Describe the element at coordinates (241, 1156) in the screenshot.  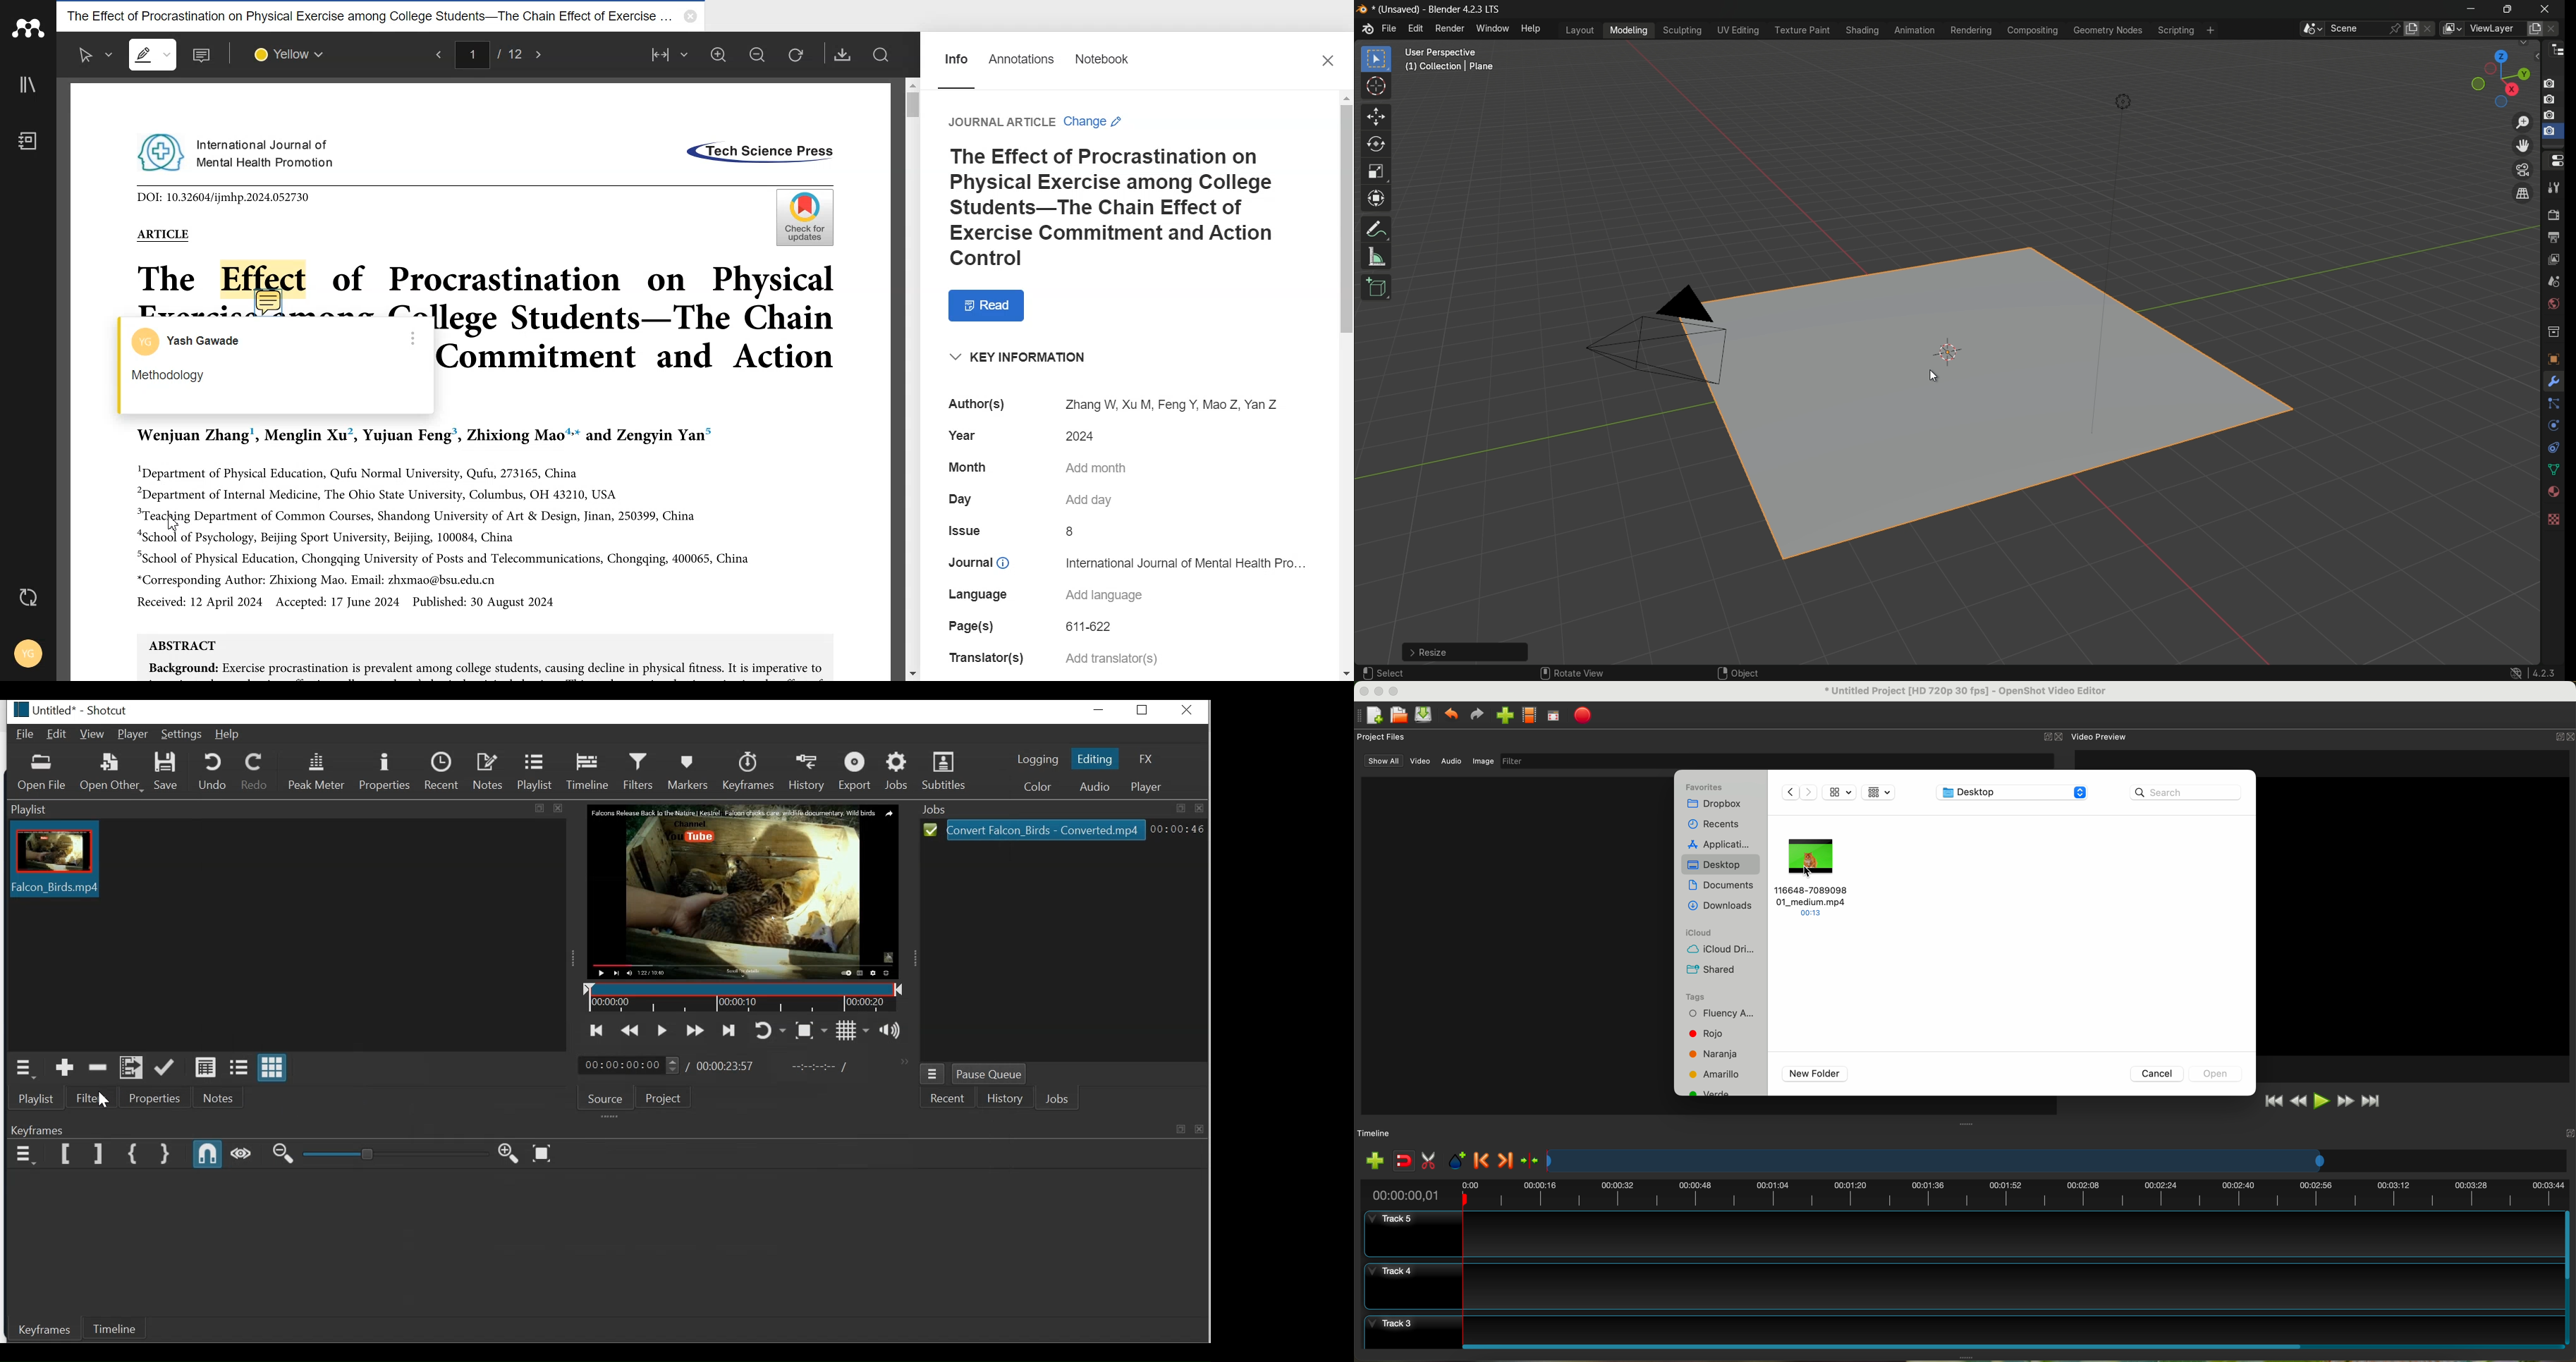
I see `Scrub Wile dragging` at that location.